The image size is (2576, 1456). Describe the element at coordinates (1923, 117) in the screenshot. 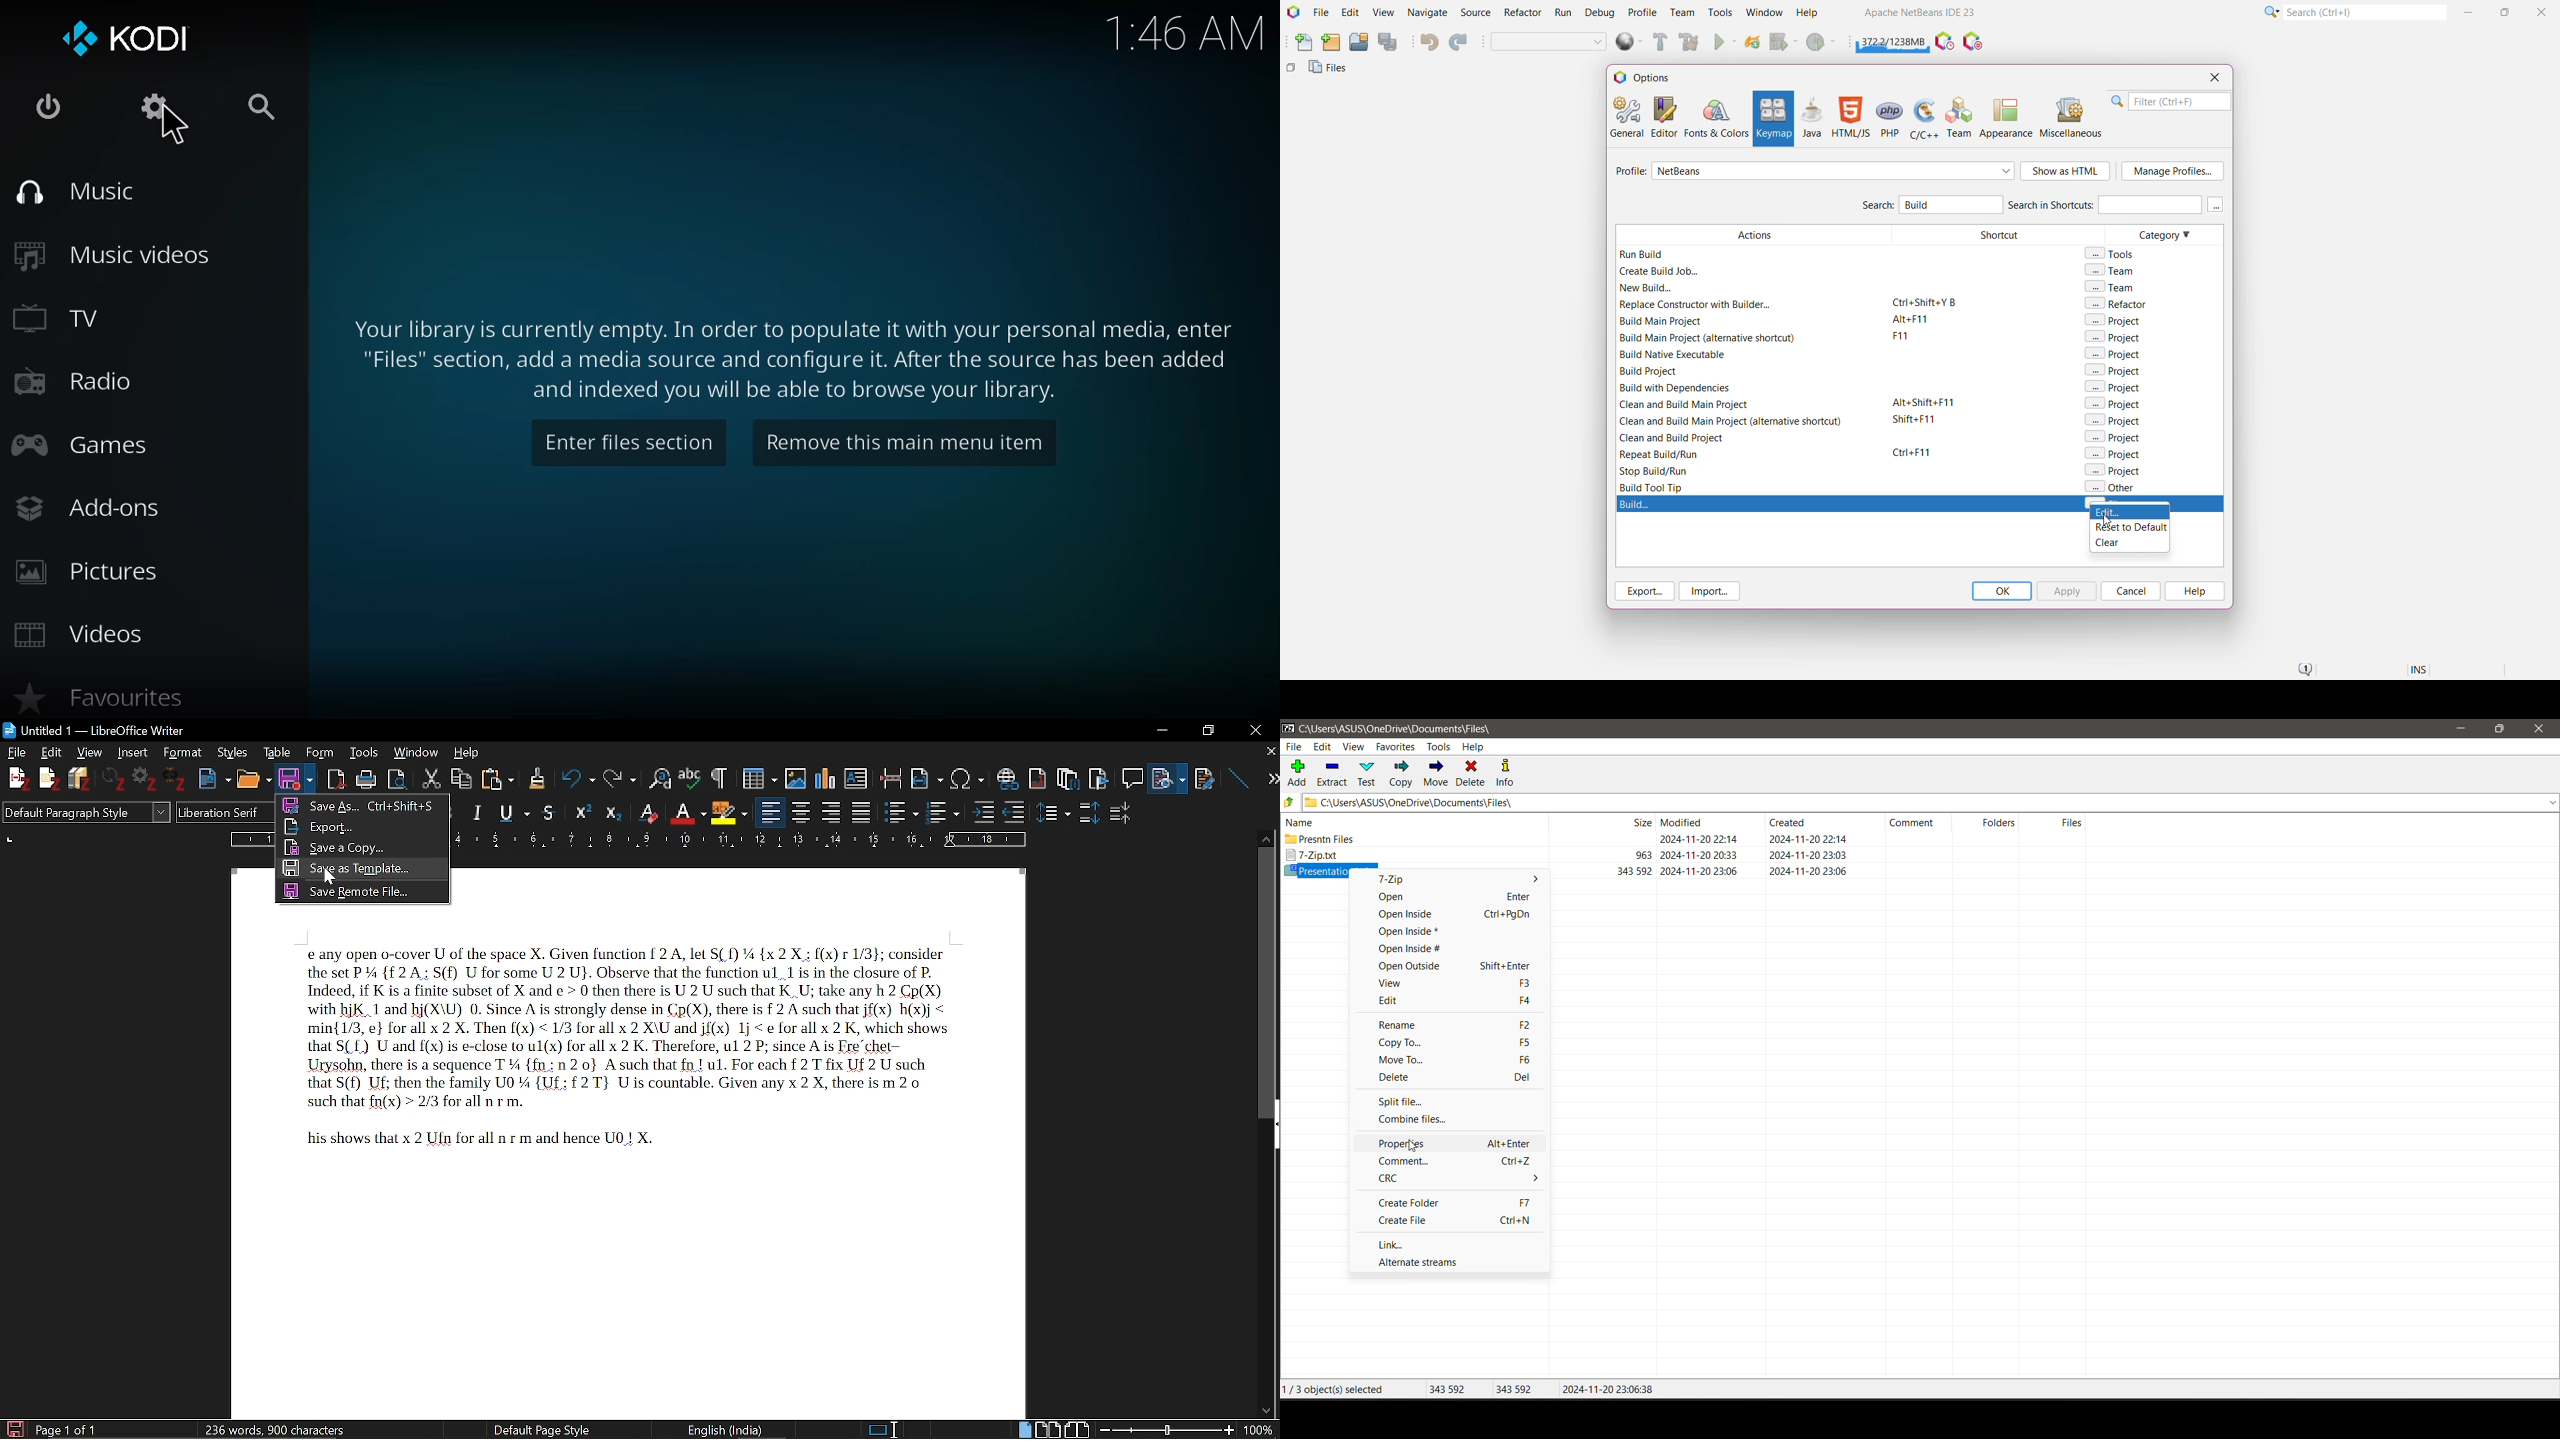

I see `C/C++` at that location.